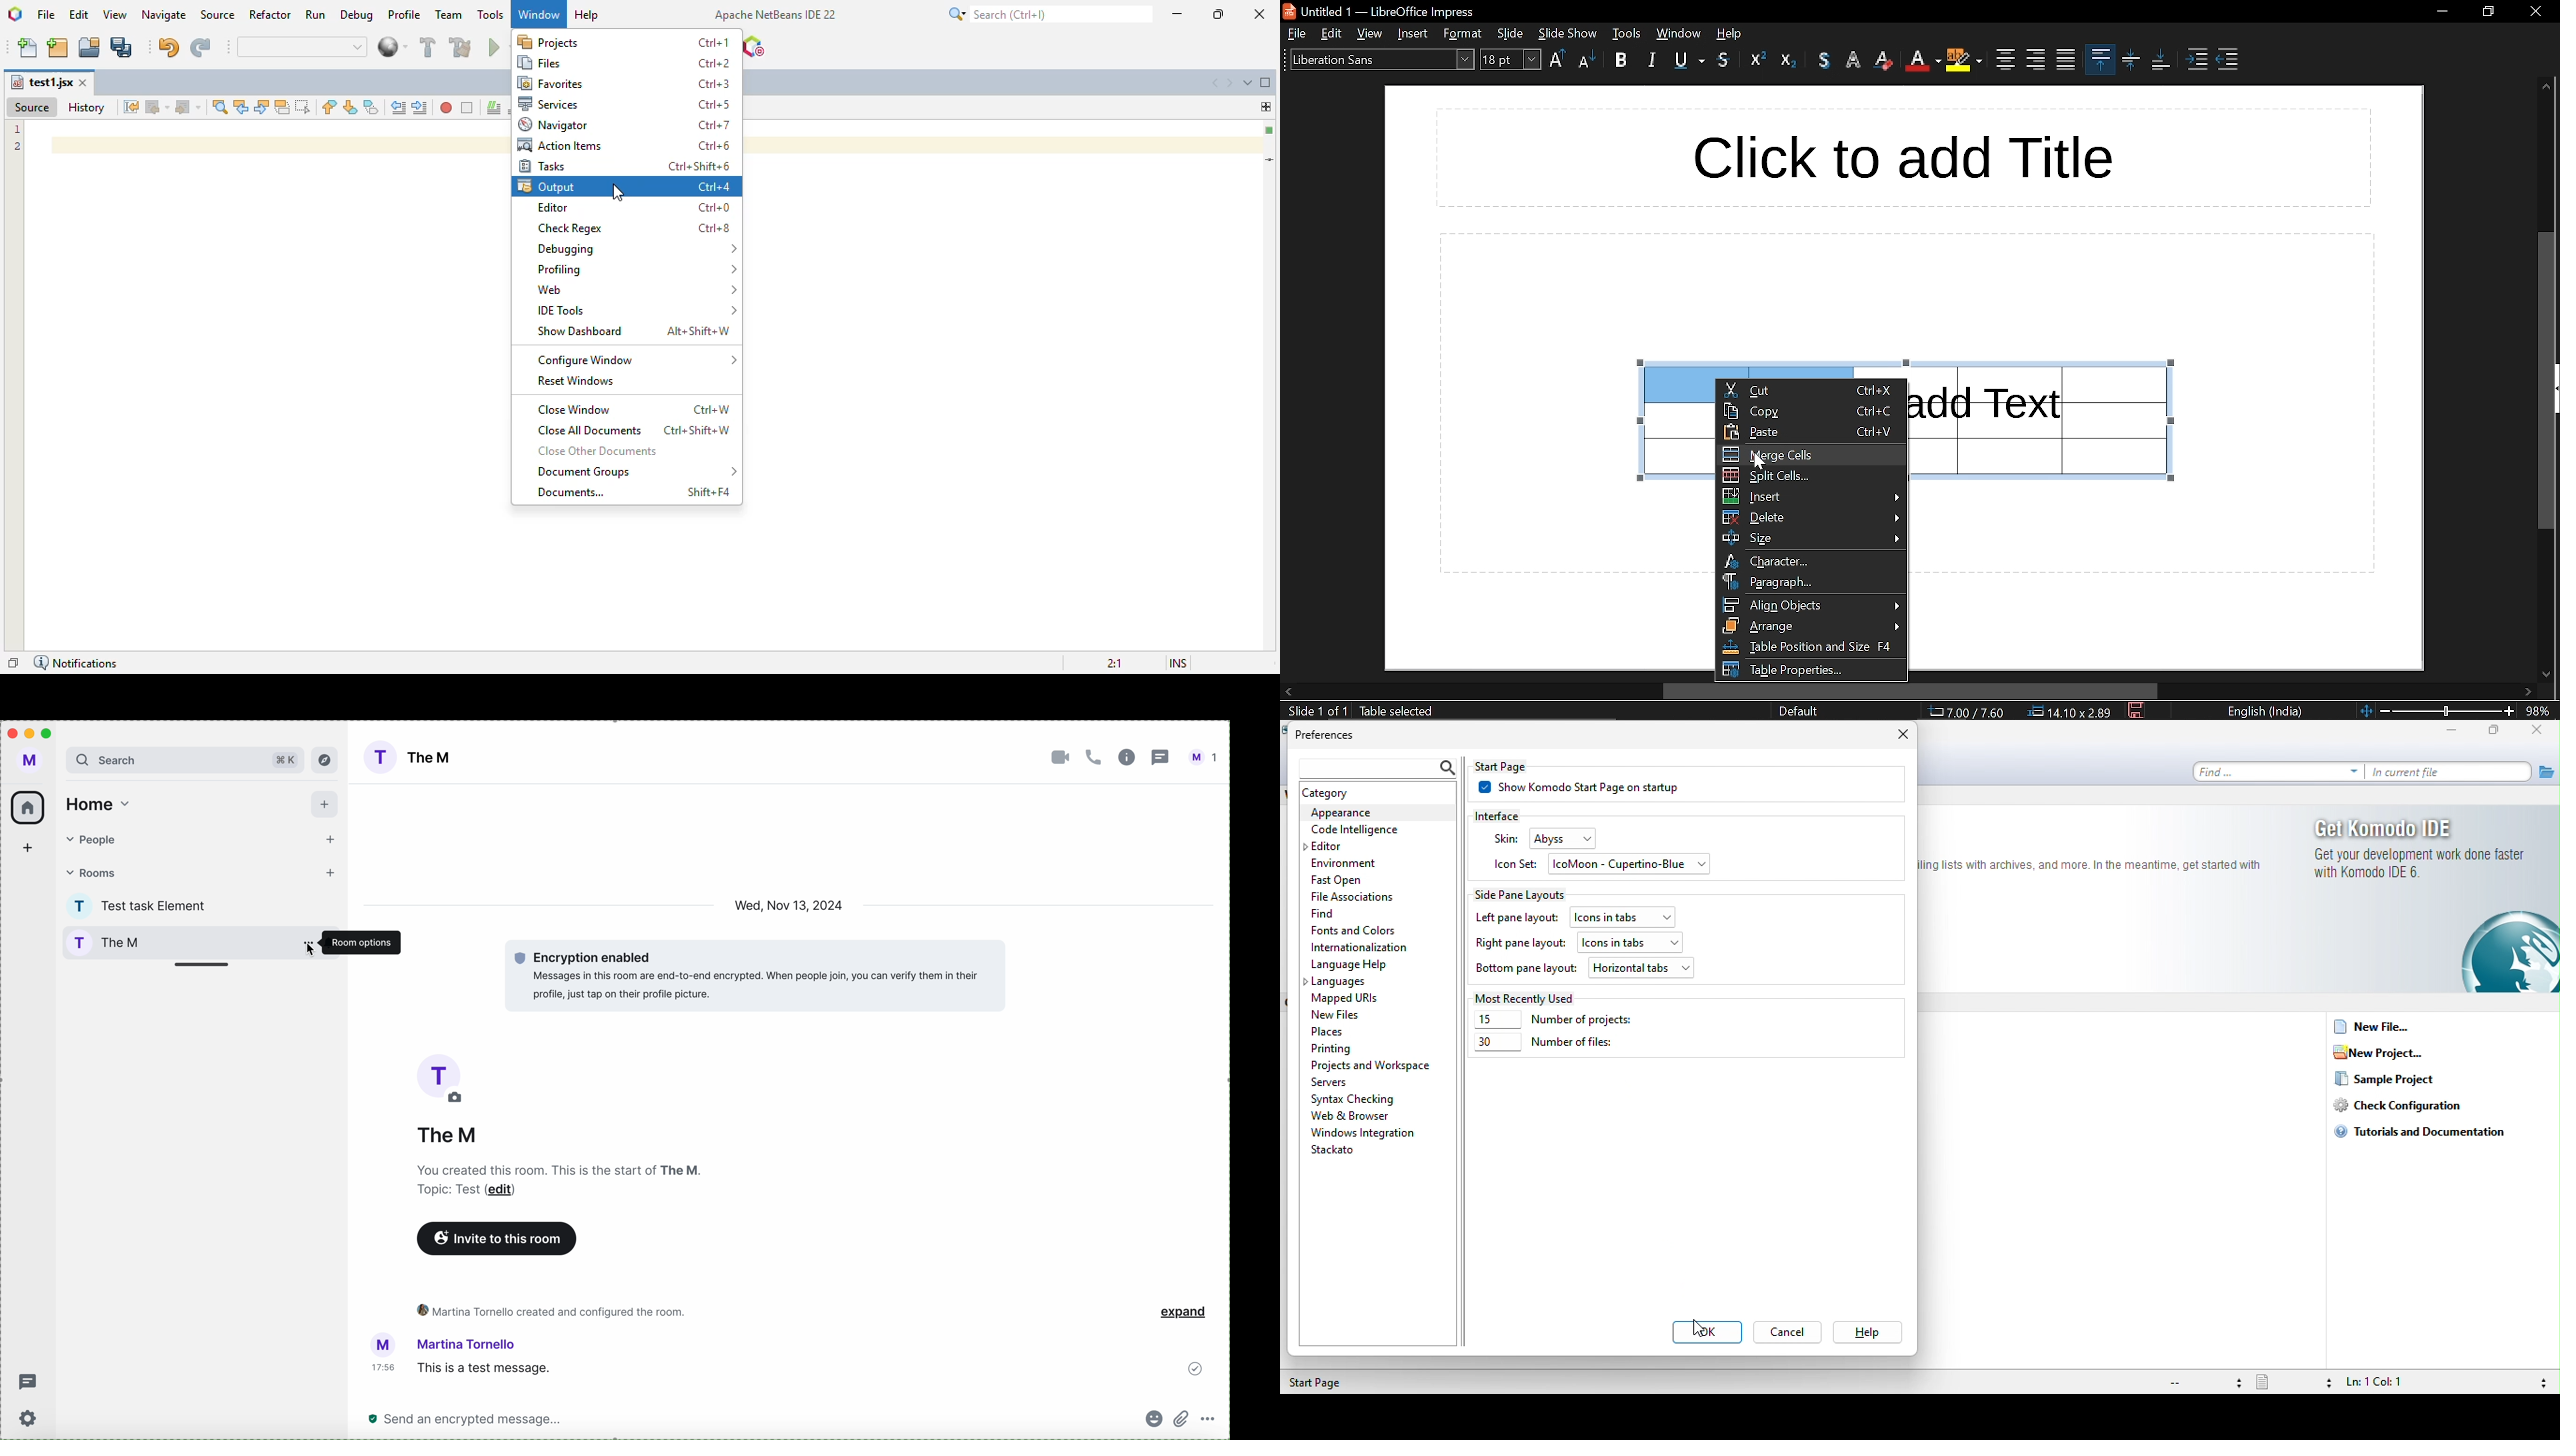  I want to click on start page, so click(1517, 766).